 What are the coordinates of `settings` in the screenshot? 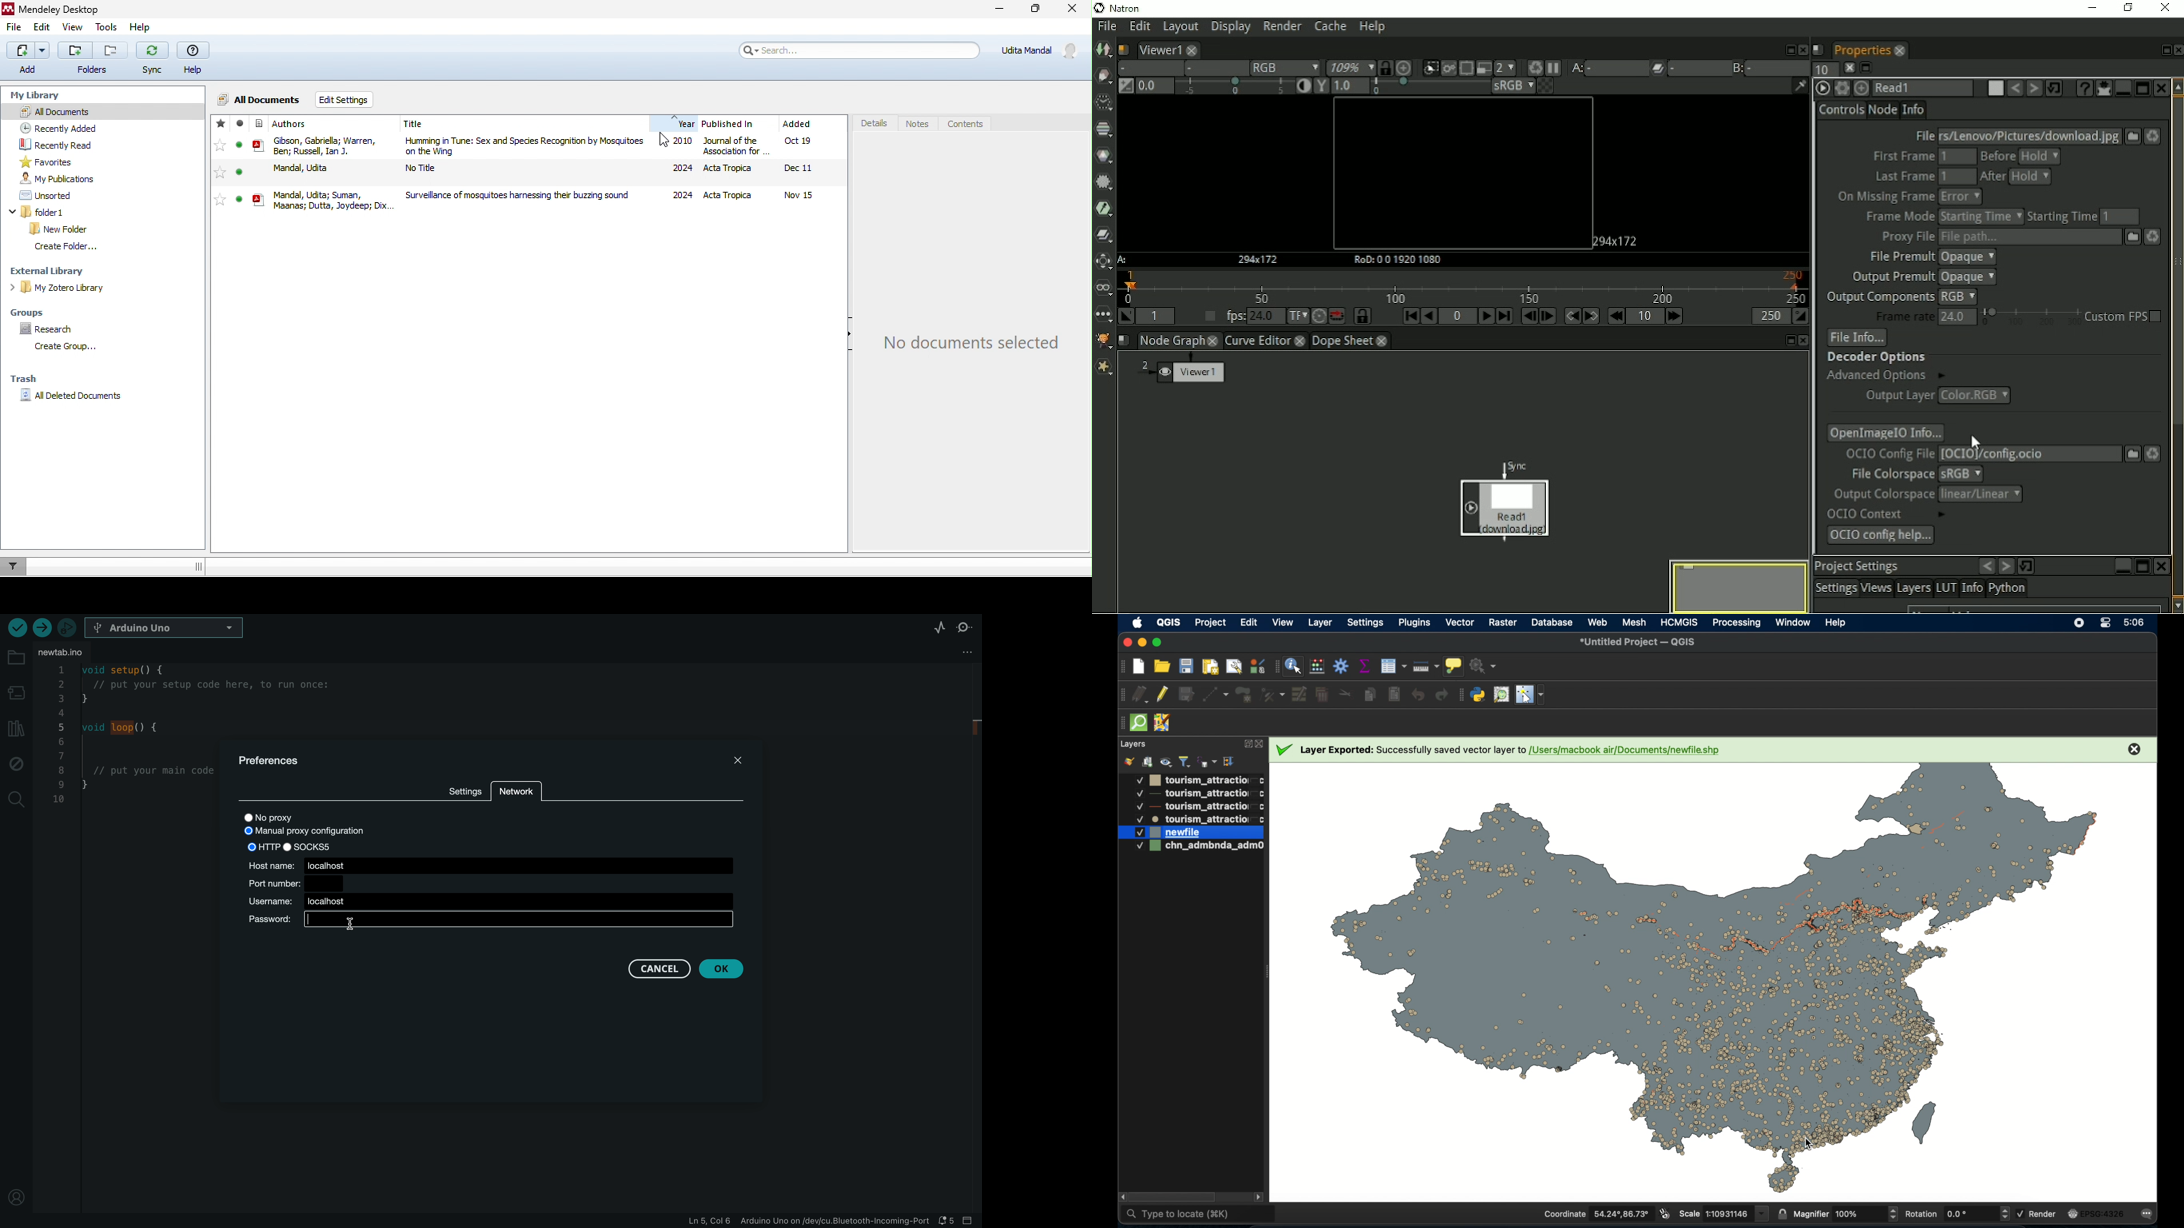 It's located at (1365, 624).